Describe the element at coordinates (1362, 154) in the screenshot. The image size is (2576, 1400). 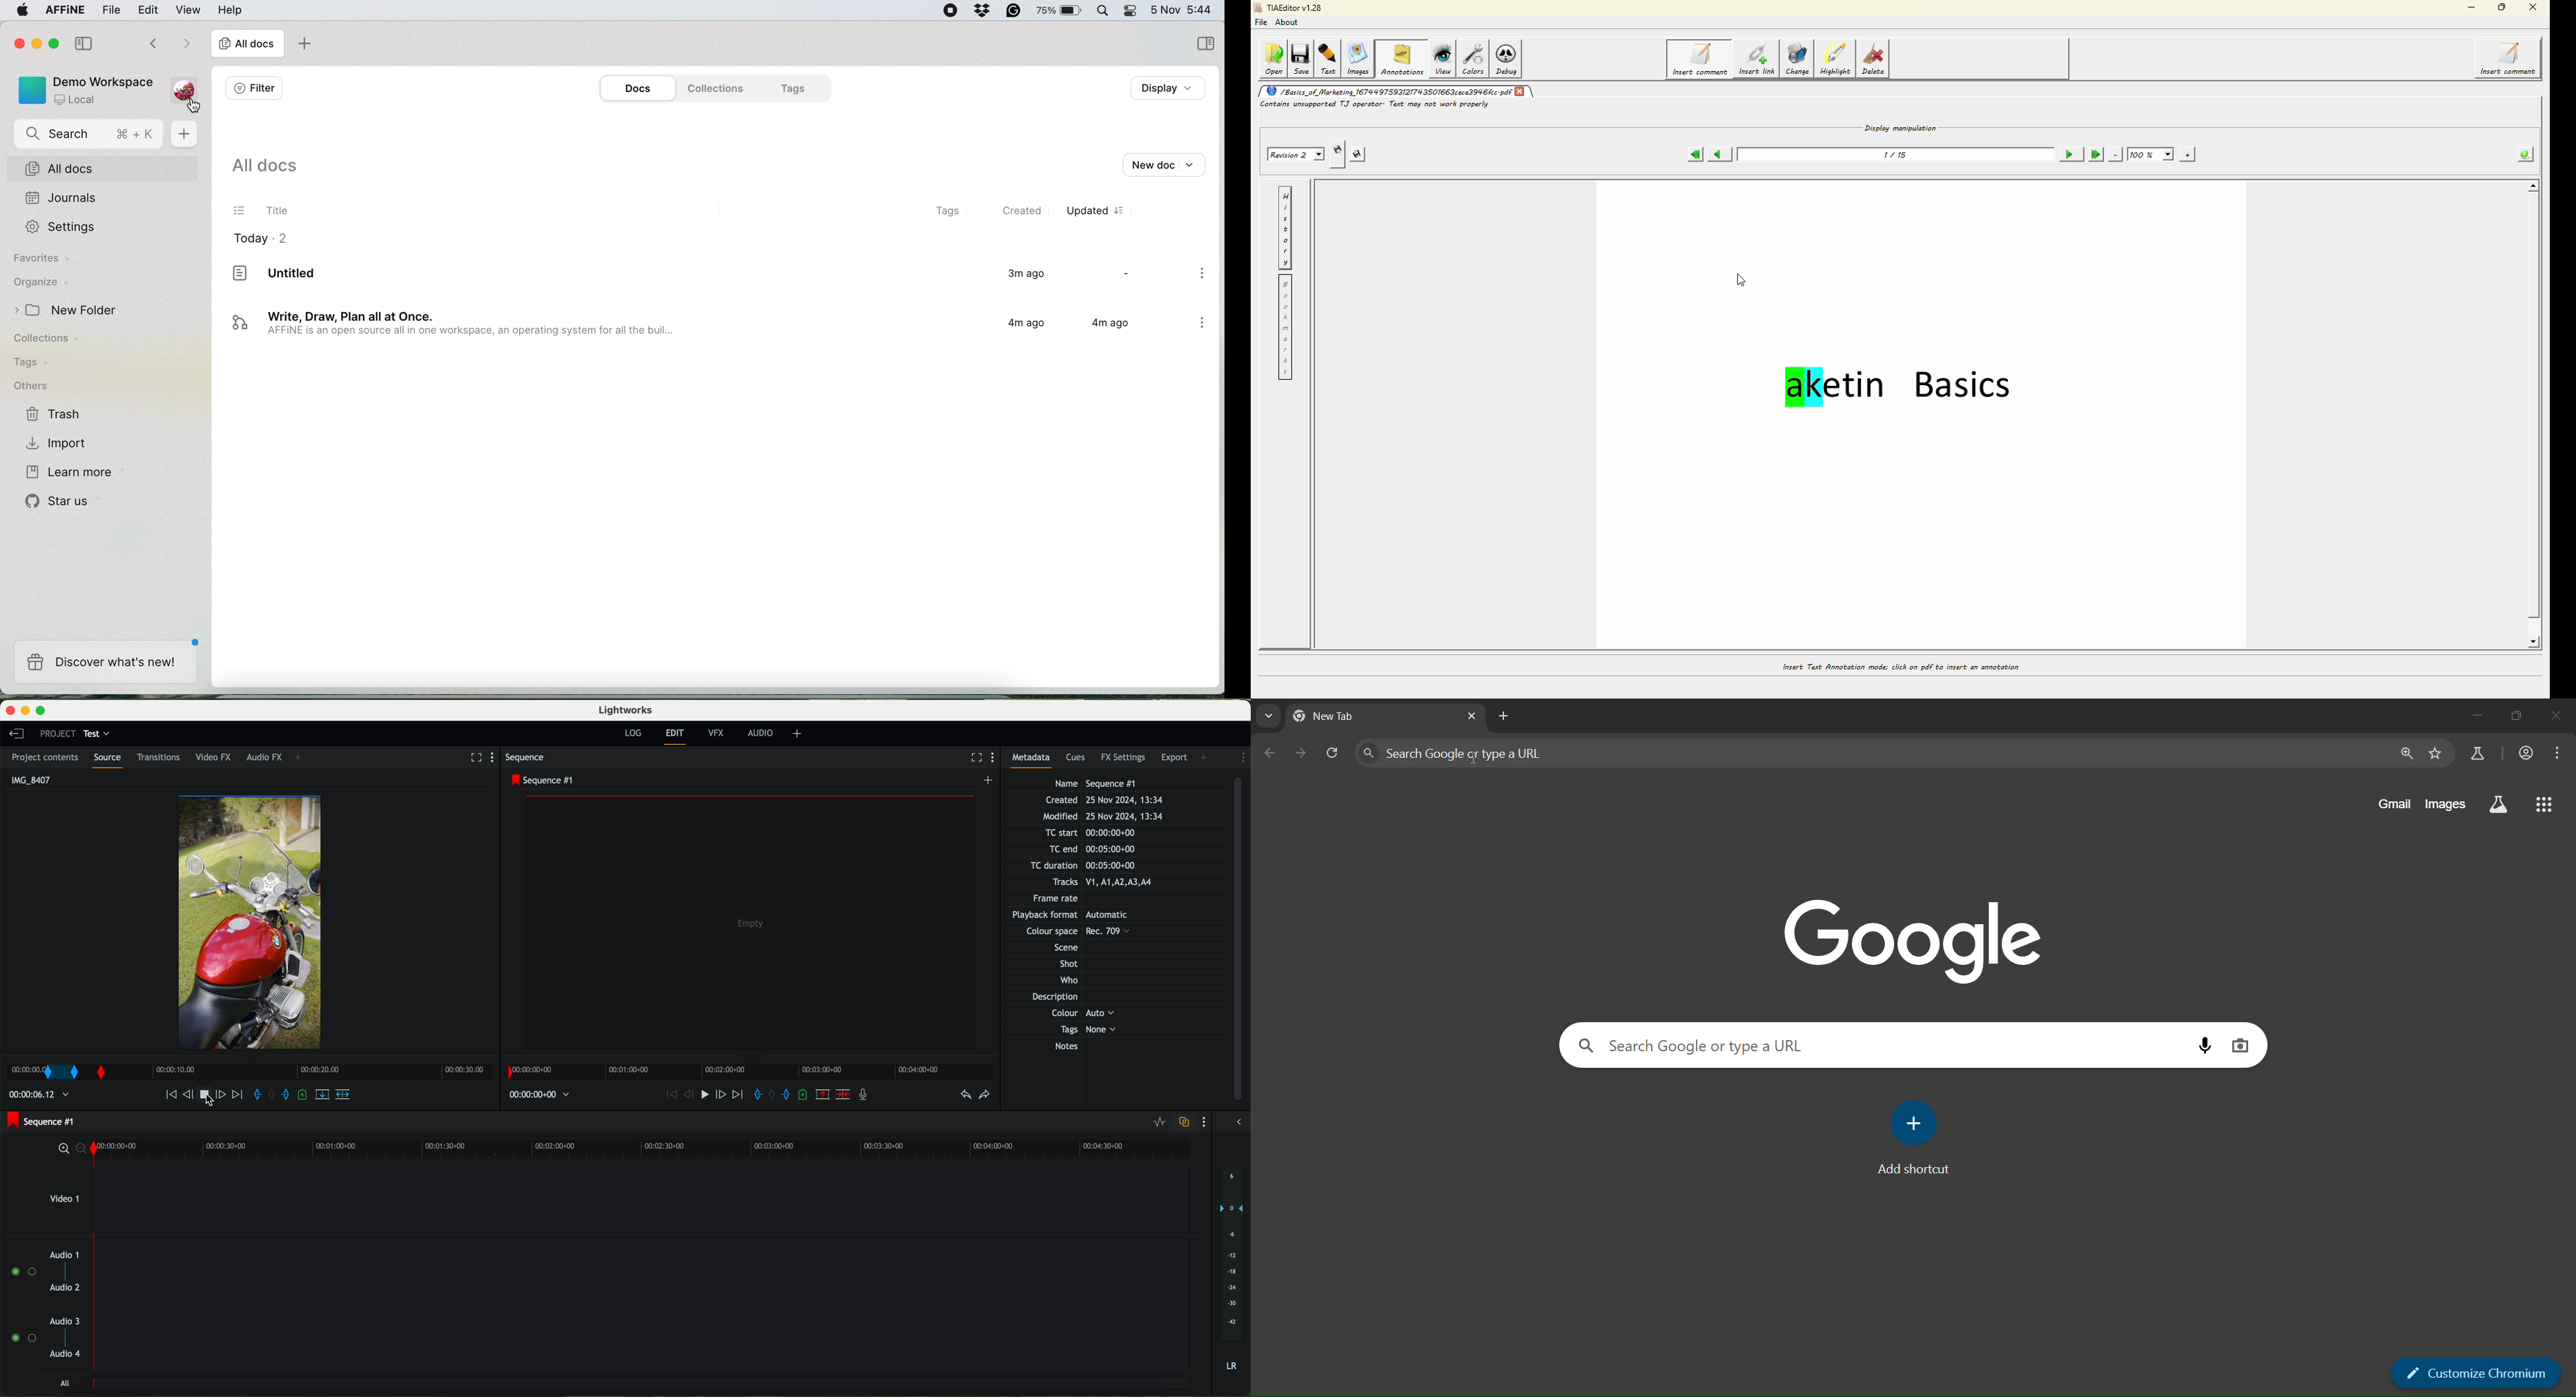
I see `saves this revision` at that location.